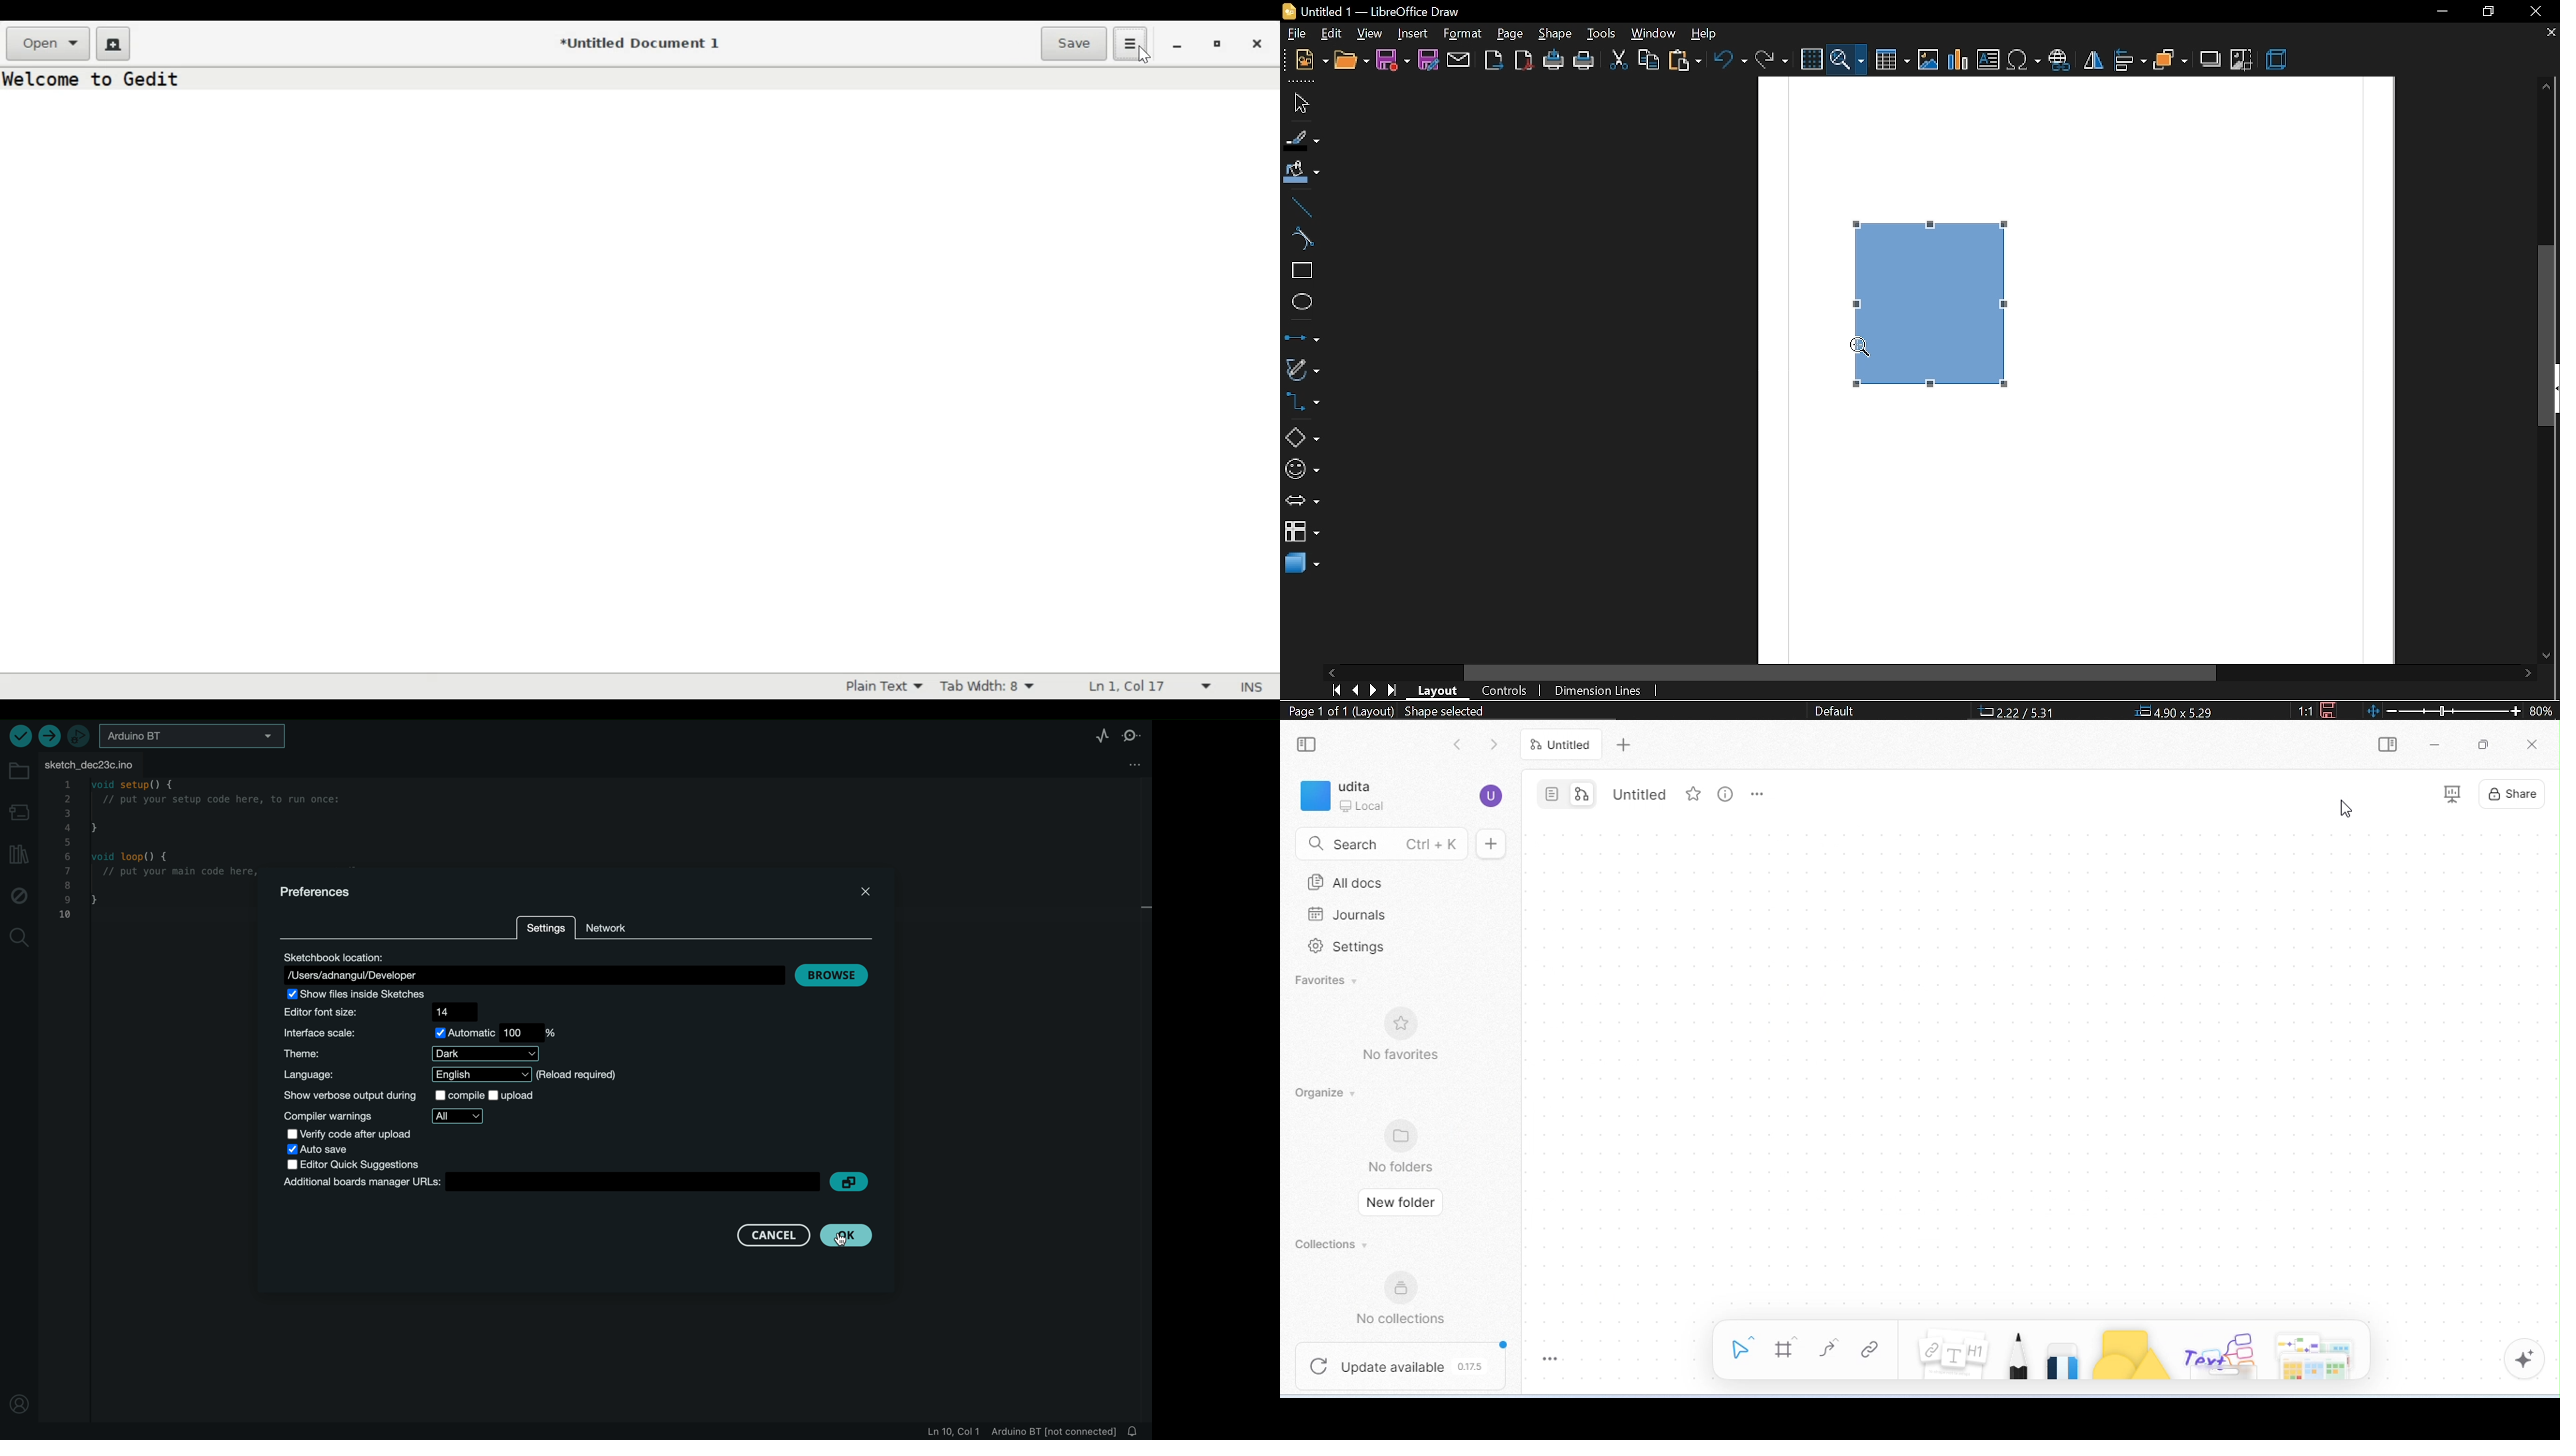 The image size is (2576, 1456). Describe the element at coordinates (1301, 104) in the screenshot. I see `select` at that location.